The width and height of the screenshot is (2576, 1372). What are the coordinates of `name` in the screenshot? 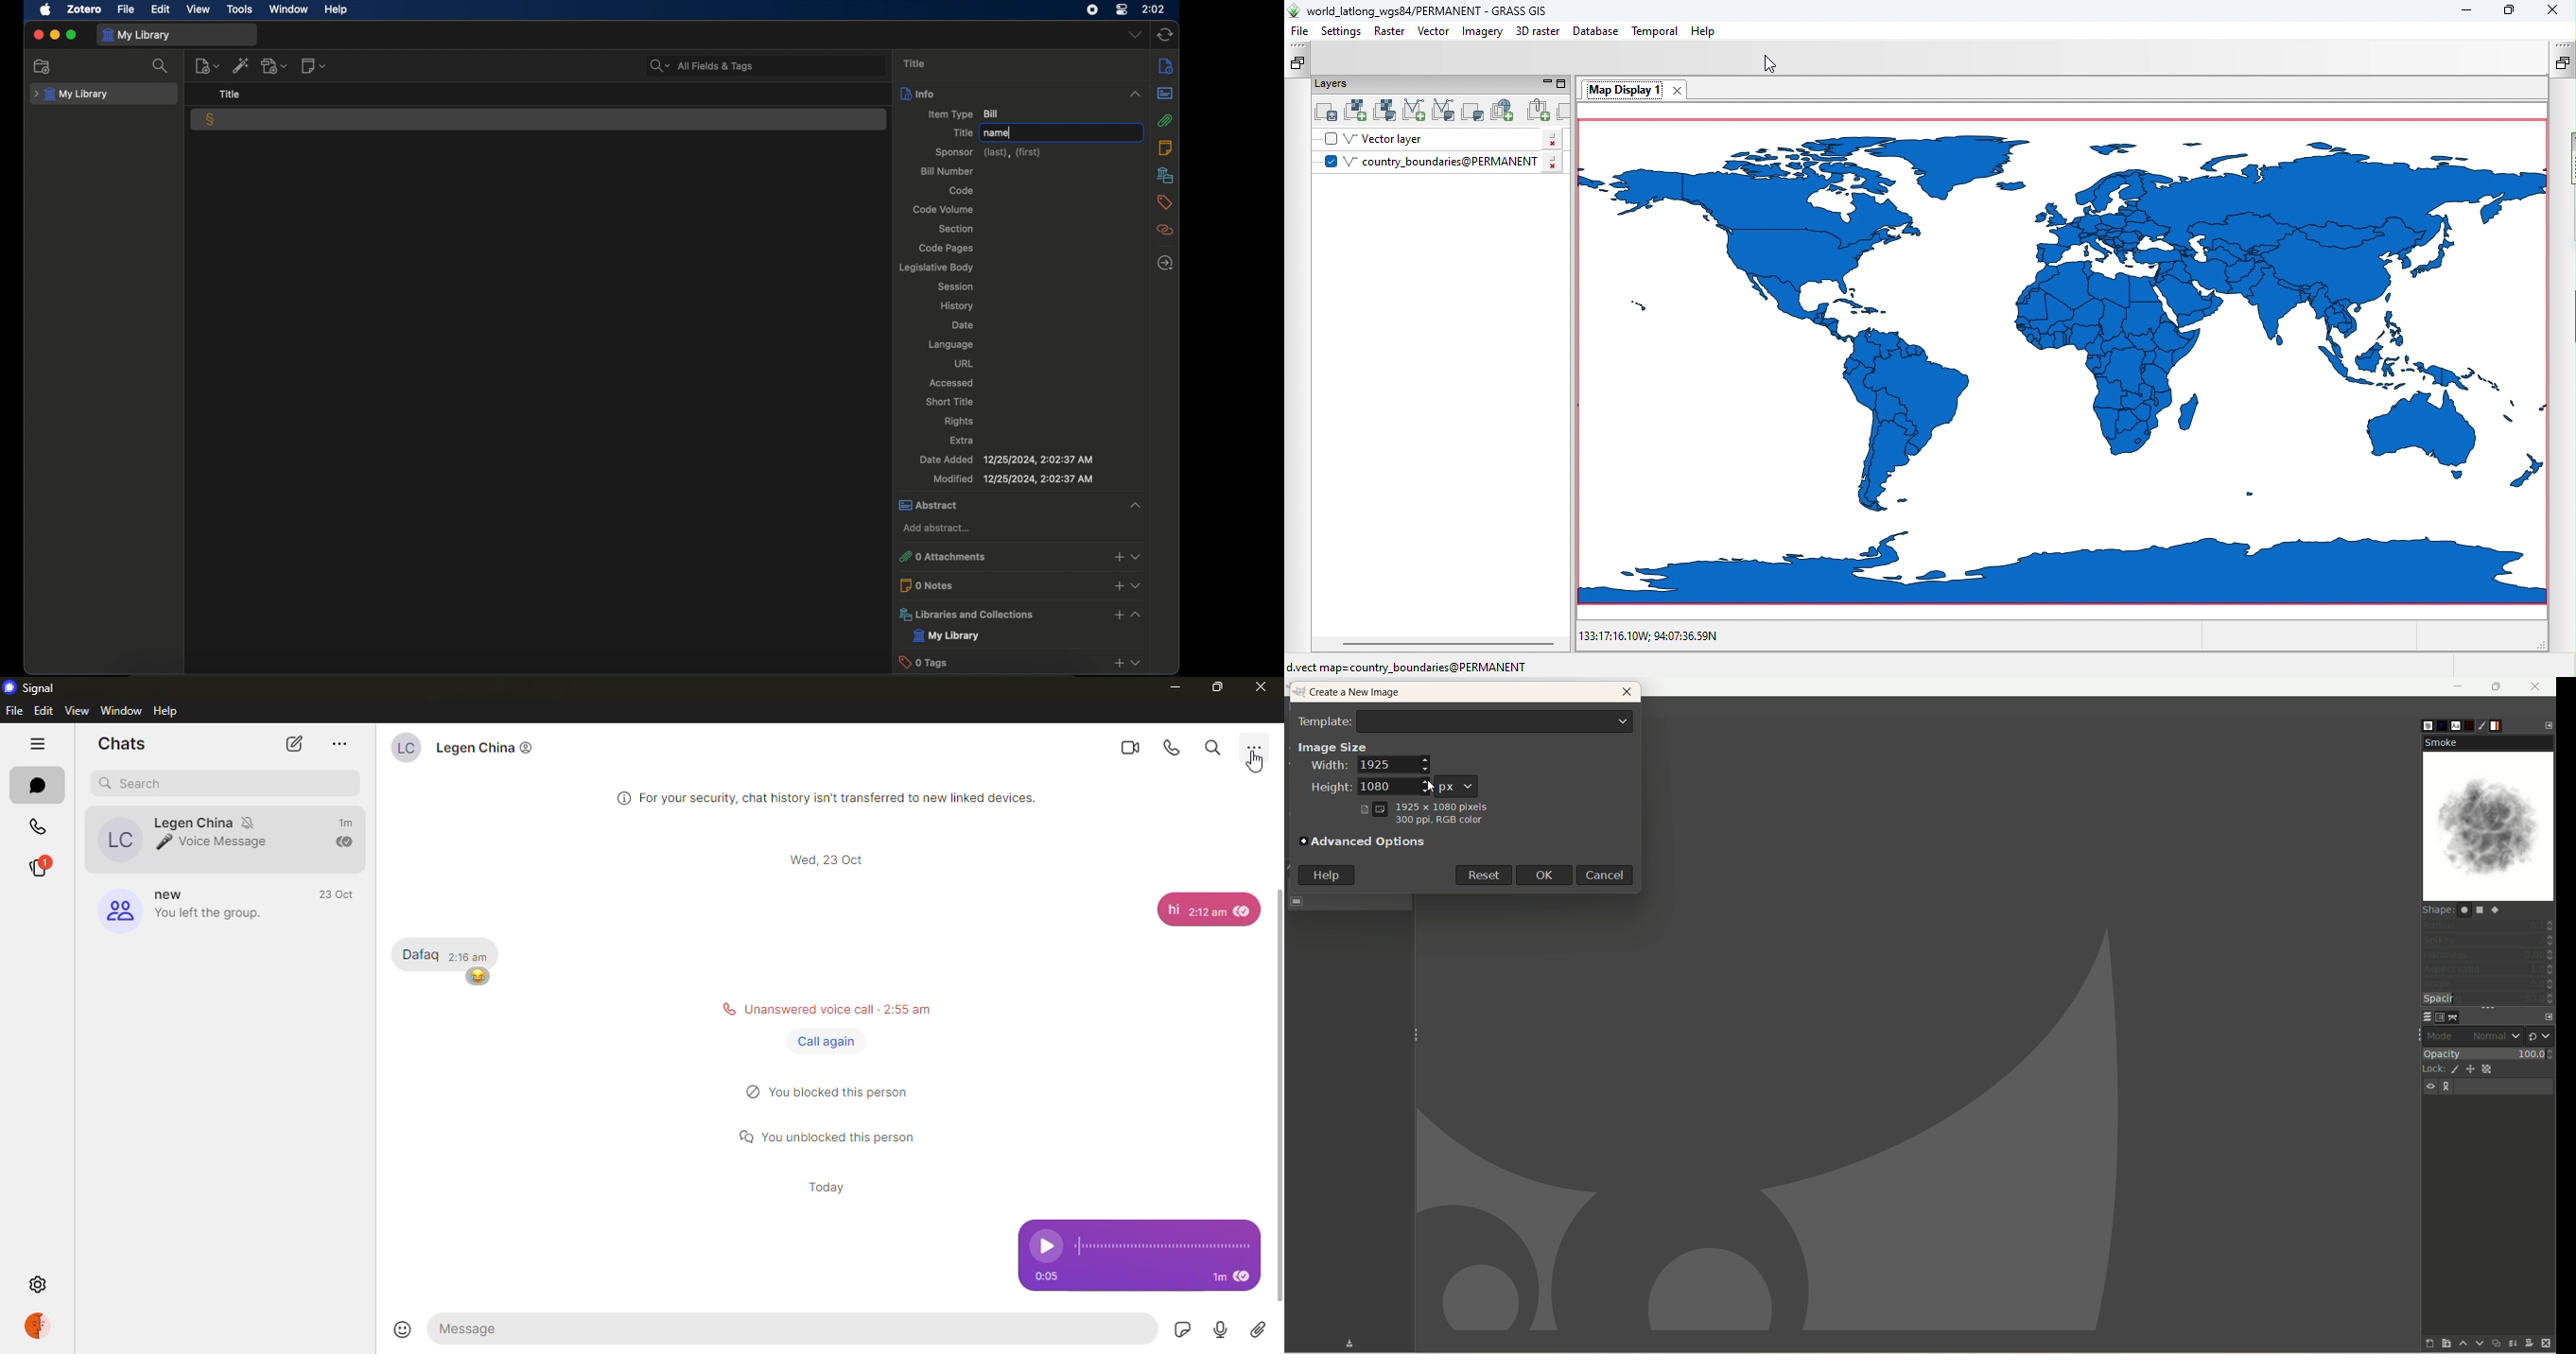 It's located at (999, 133).